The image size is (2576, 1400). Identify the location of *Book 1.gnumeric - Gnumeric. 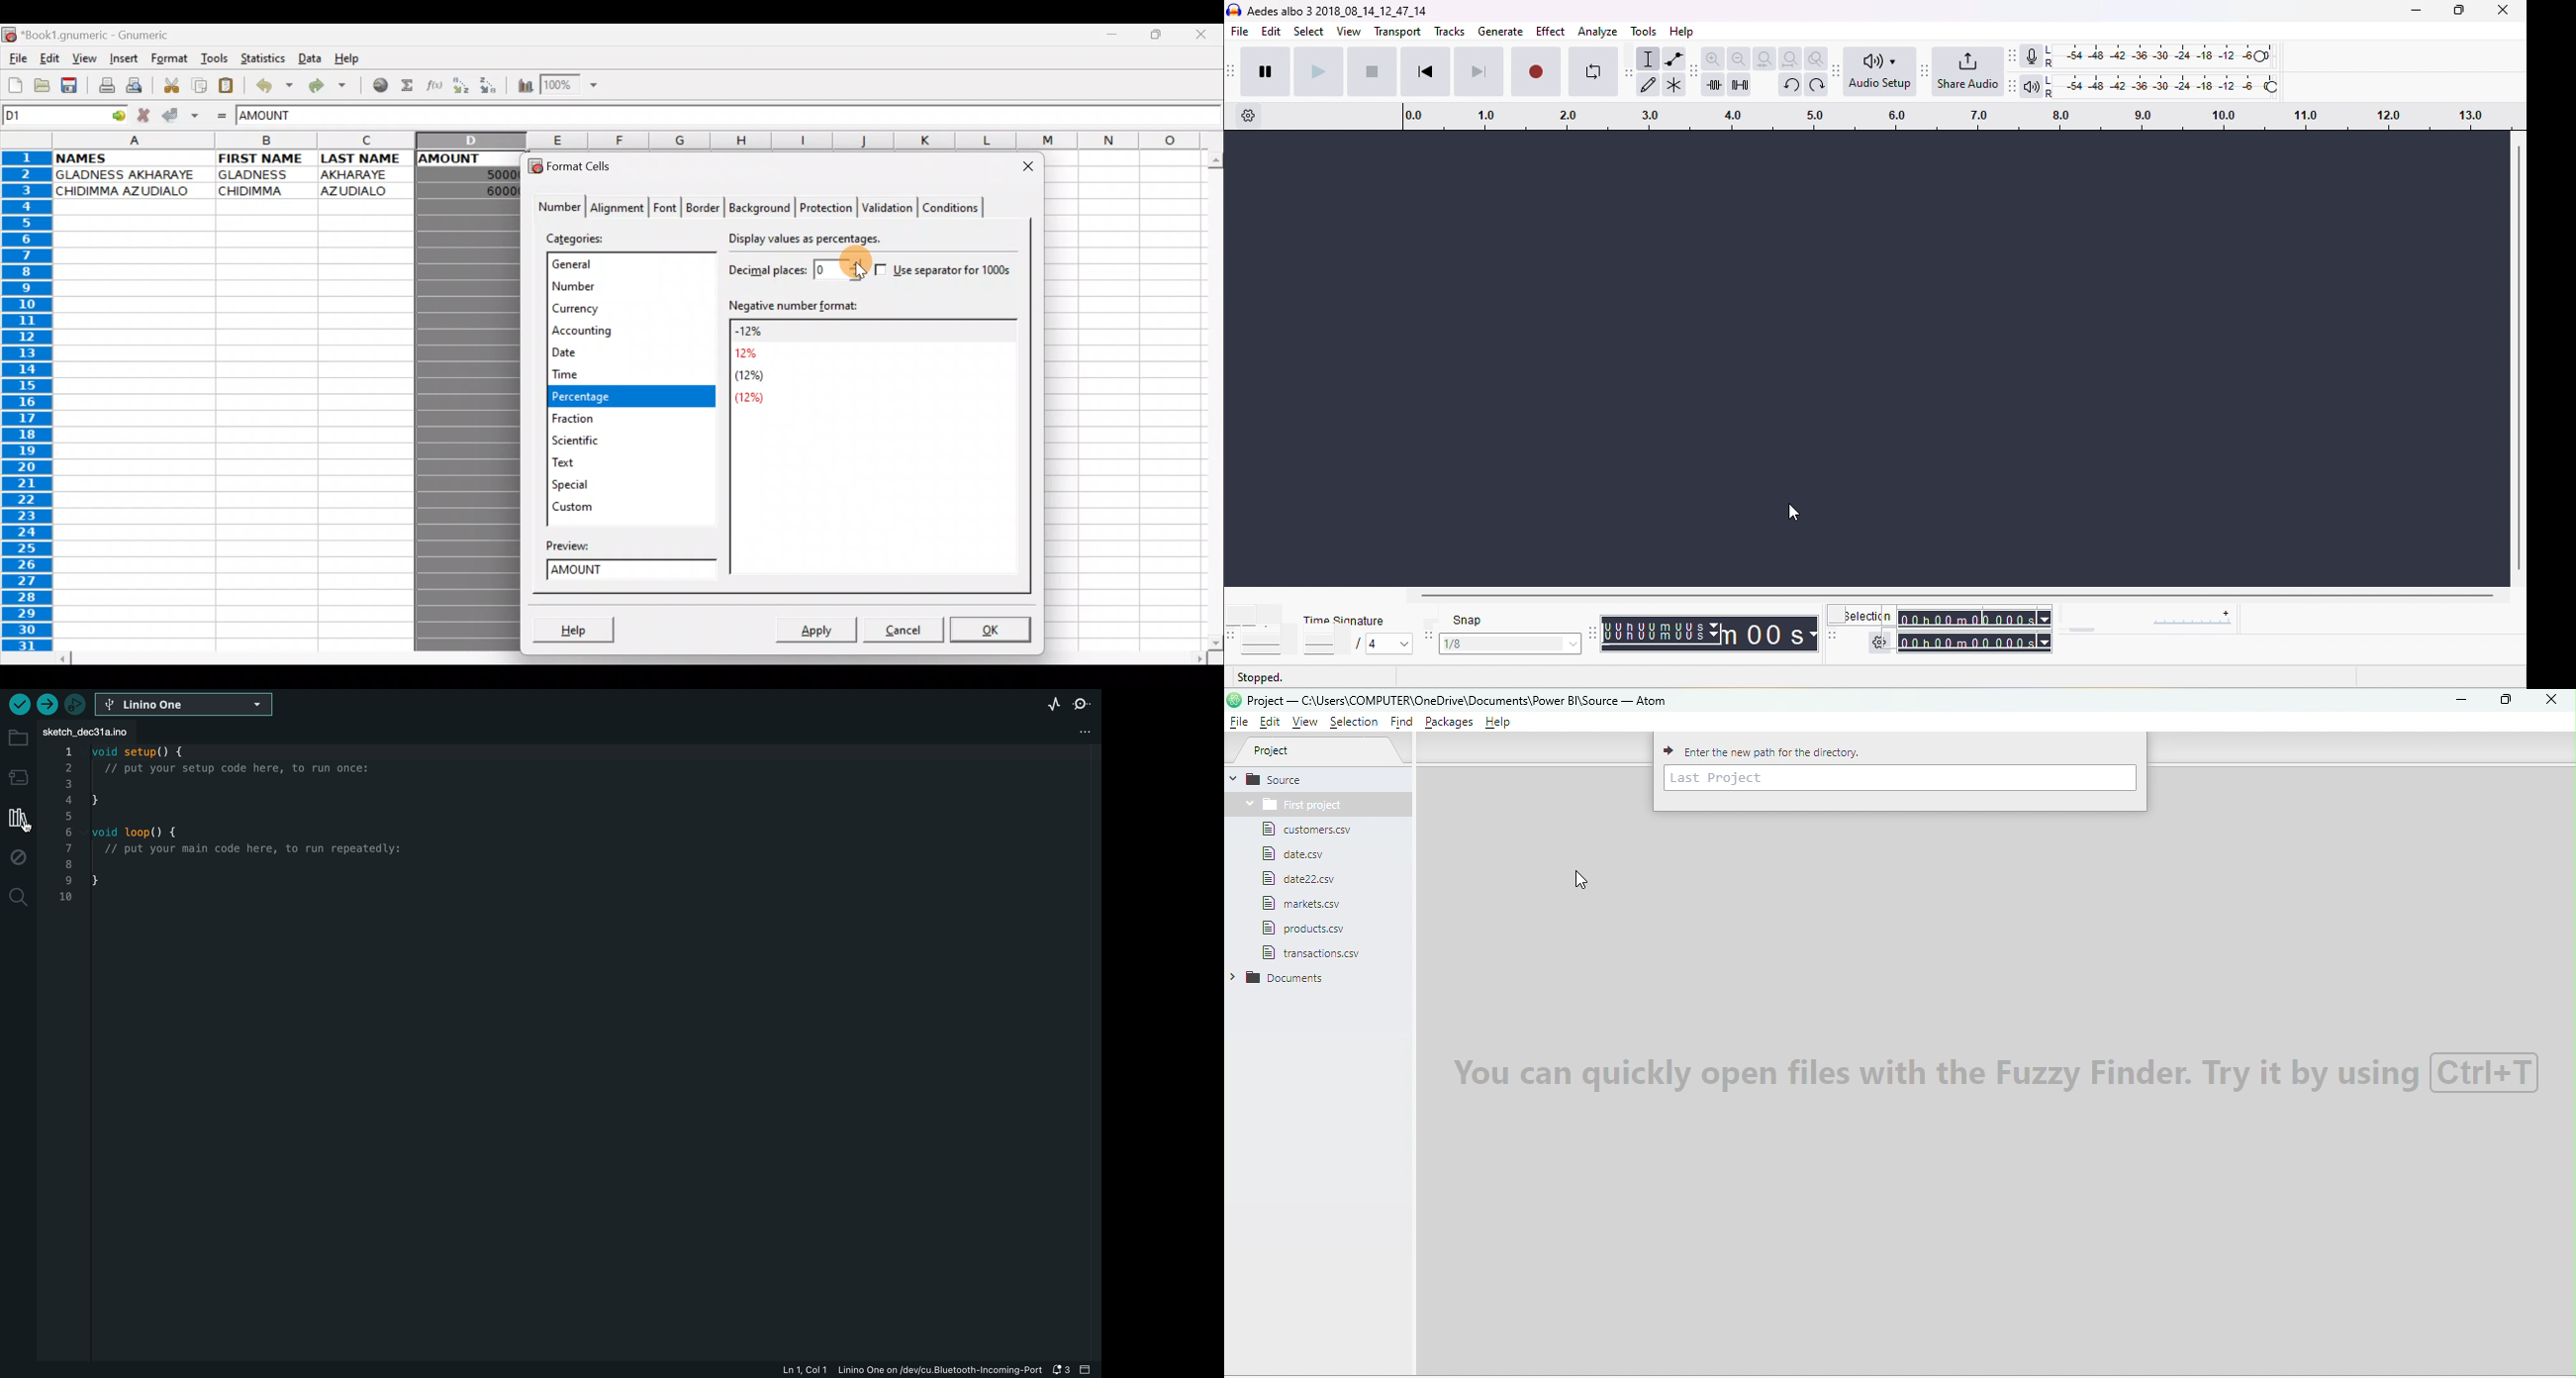
(104, 36).